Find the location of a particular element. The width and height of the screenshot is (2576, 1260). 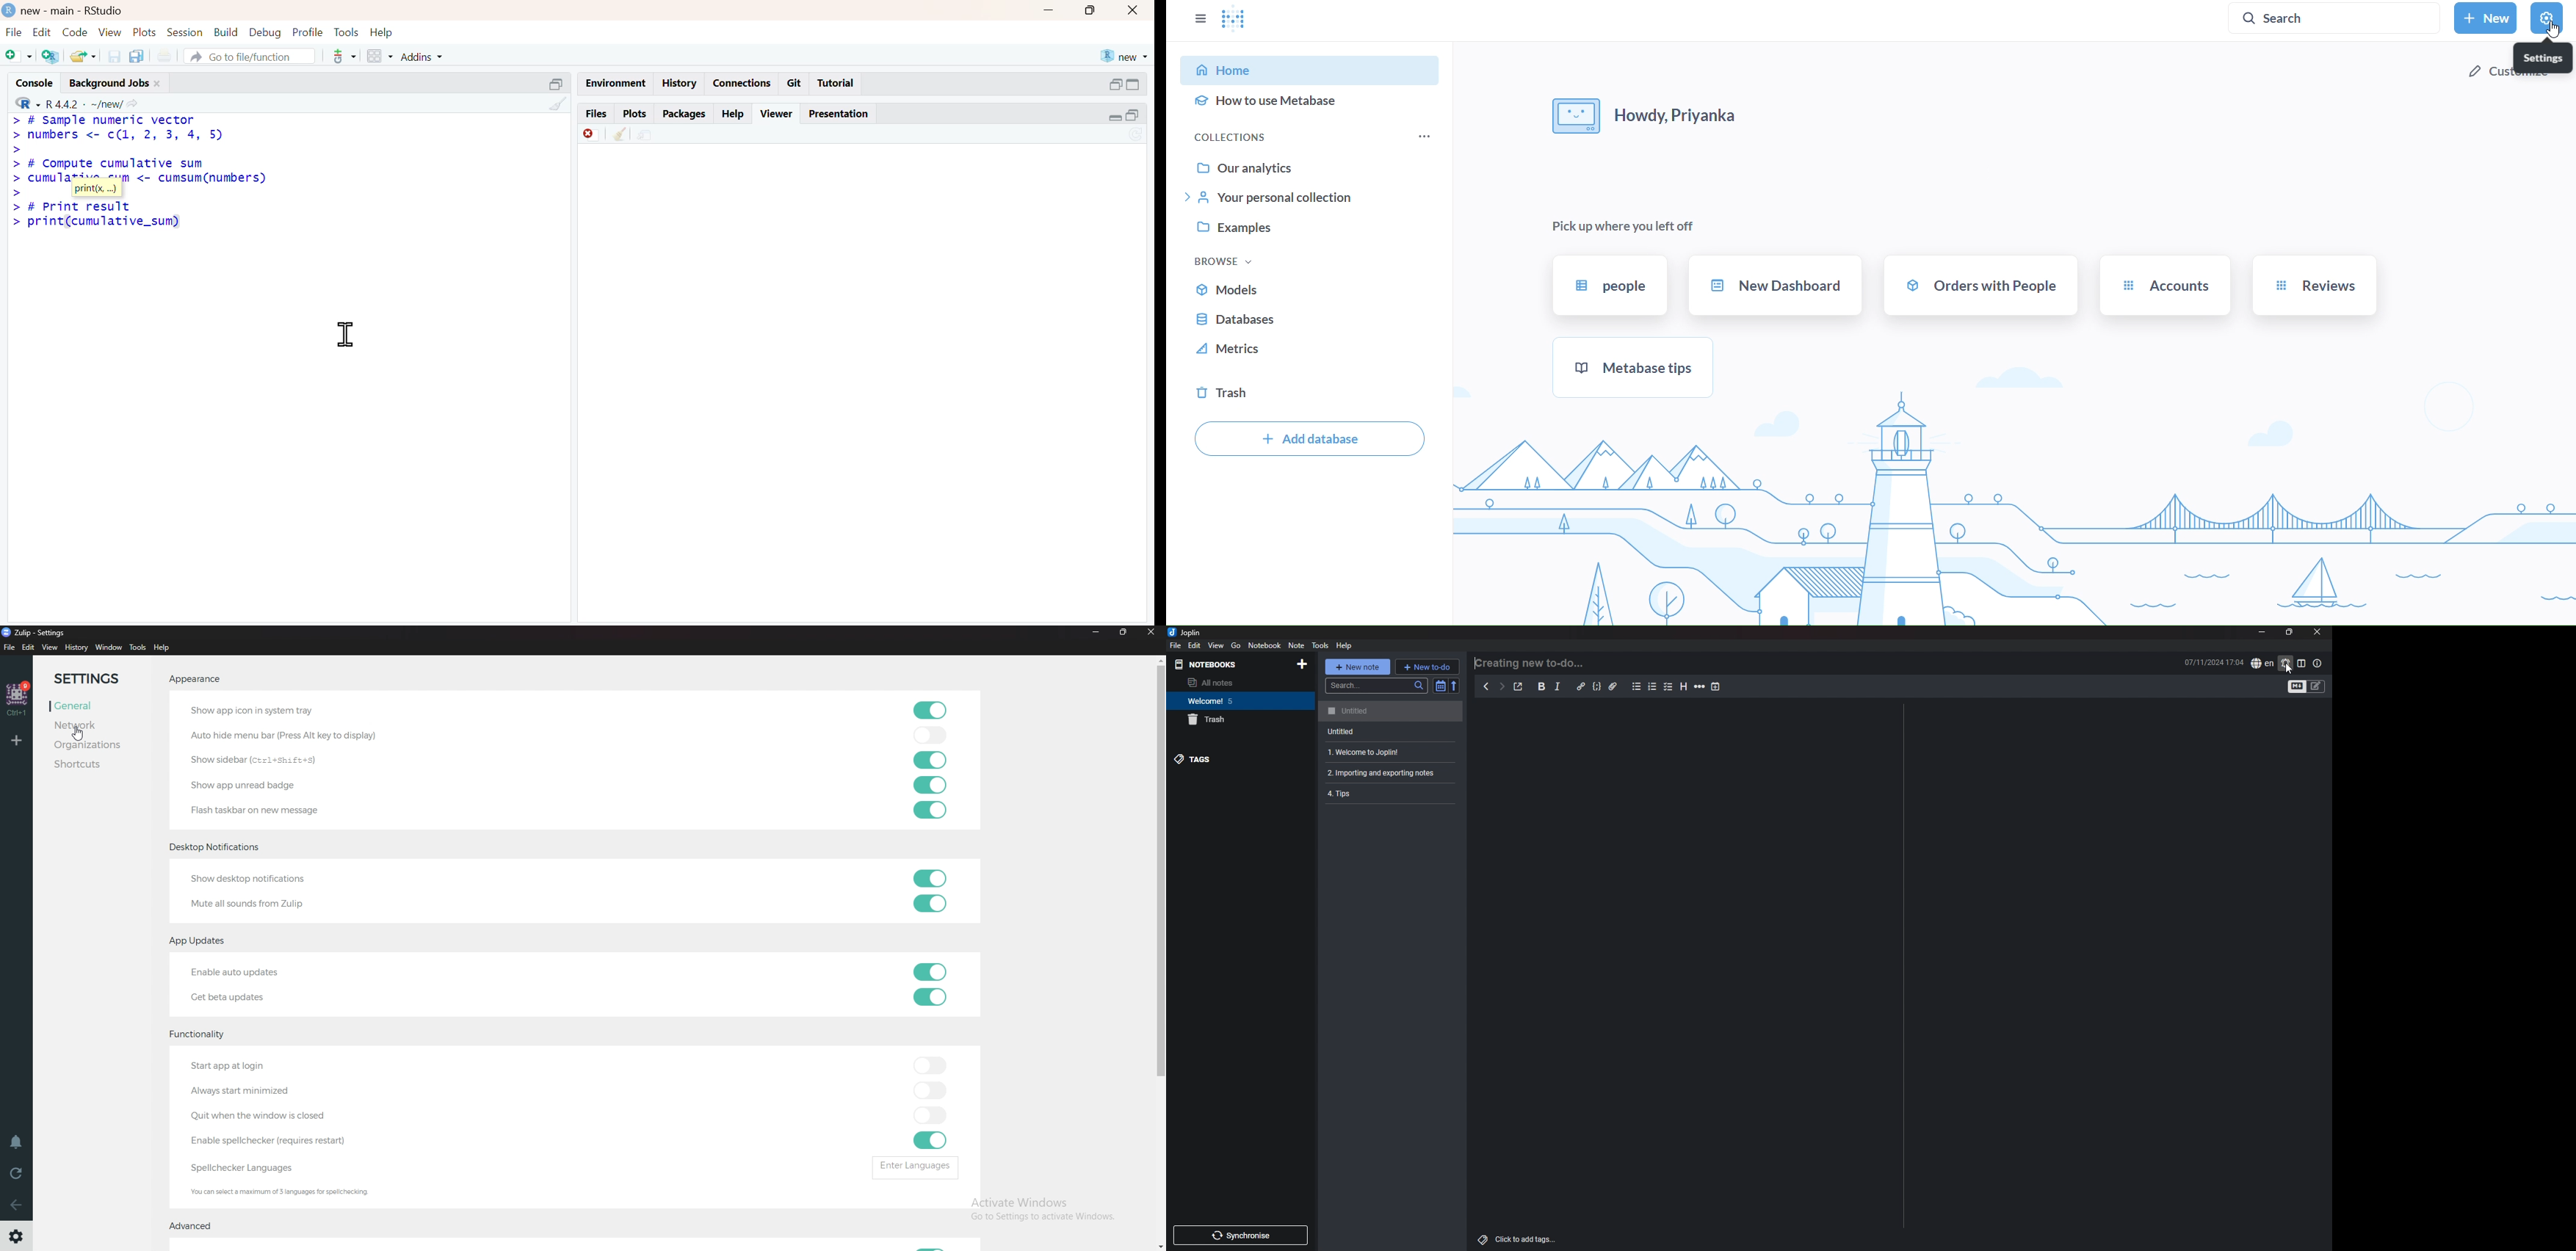

tools is located at coordinates (347, 31).